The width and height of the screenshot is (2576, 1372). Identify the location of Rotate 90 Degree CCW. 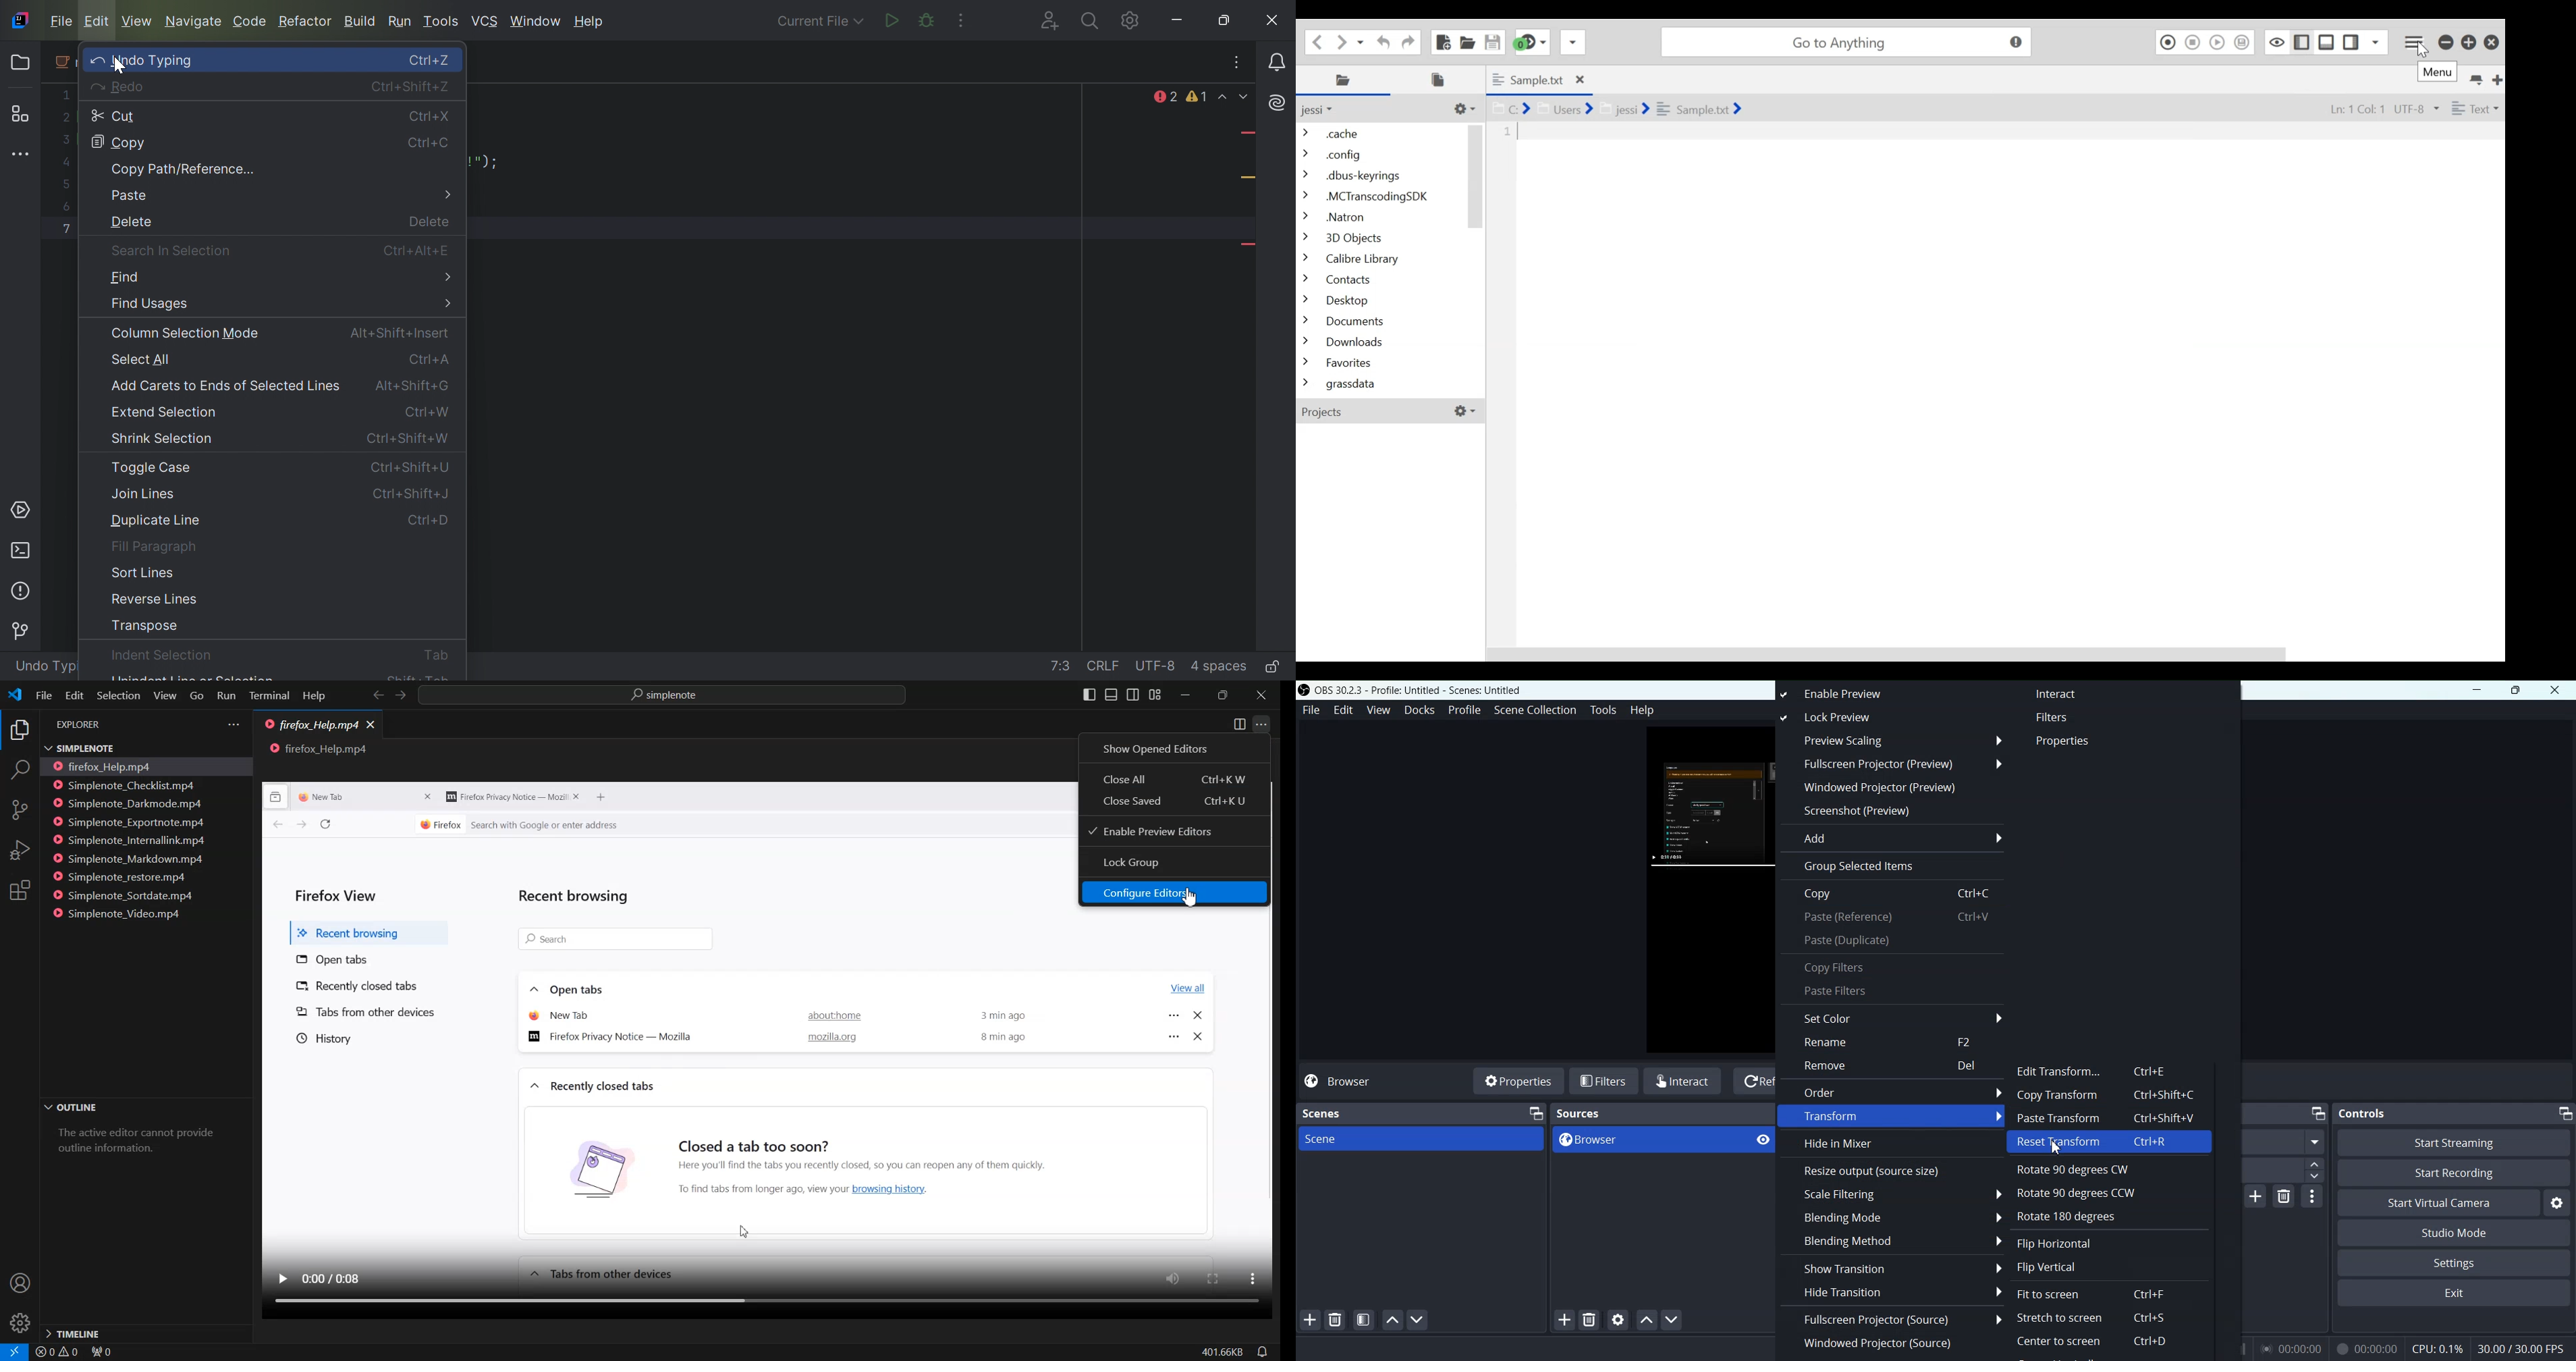
(2081, 1192).